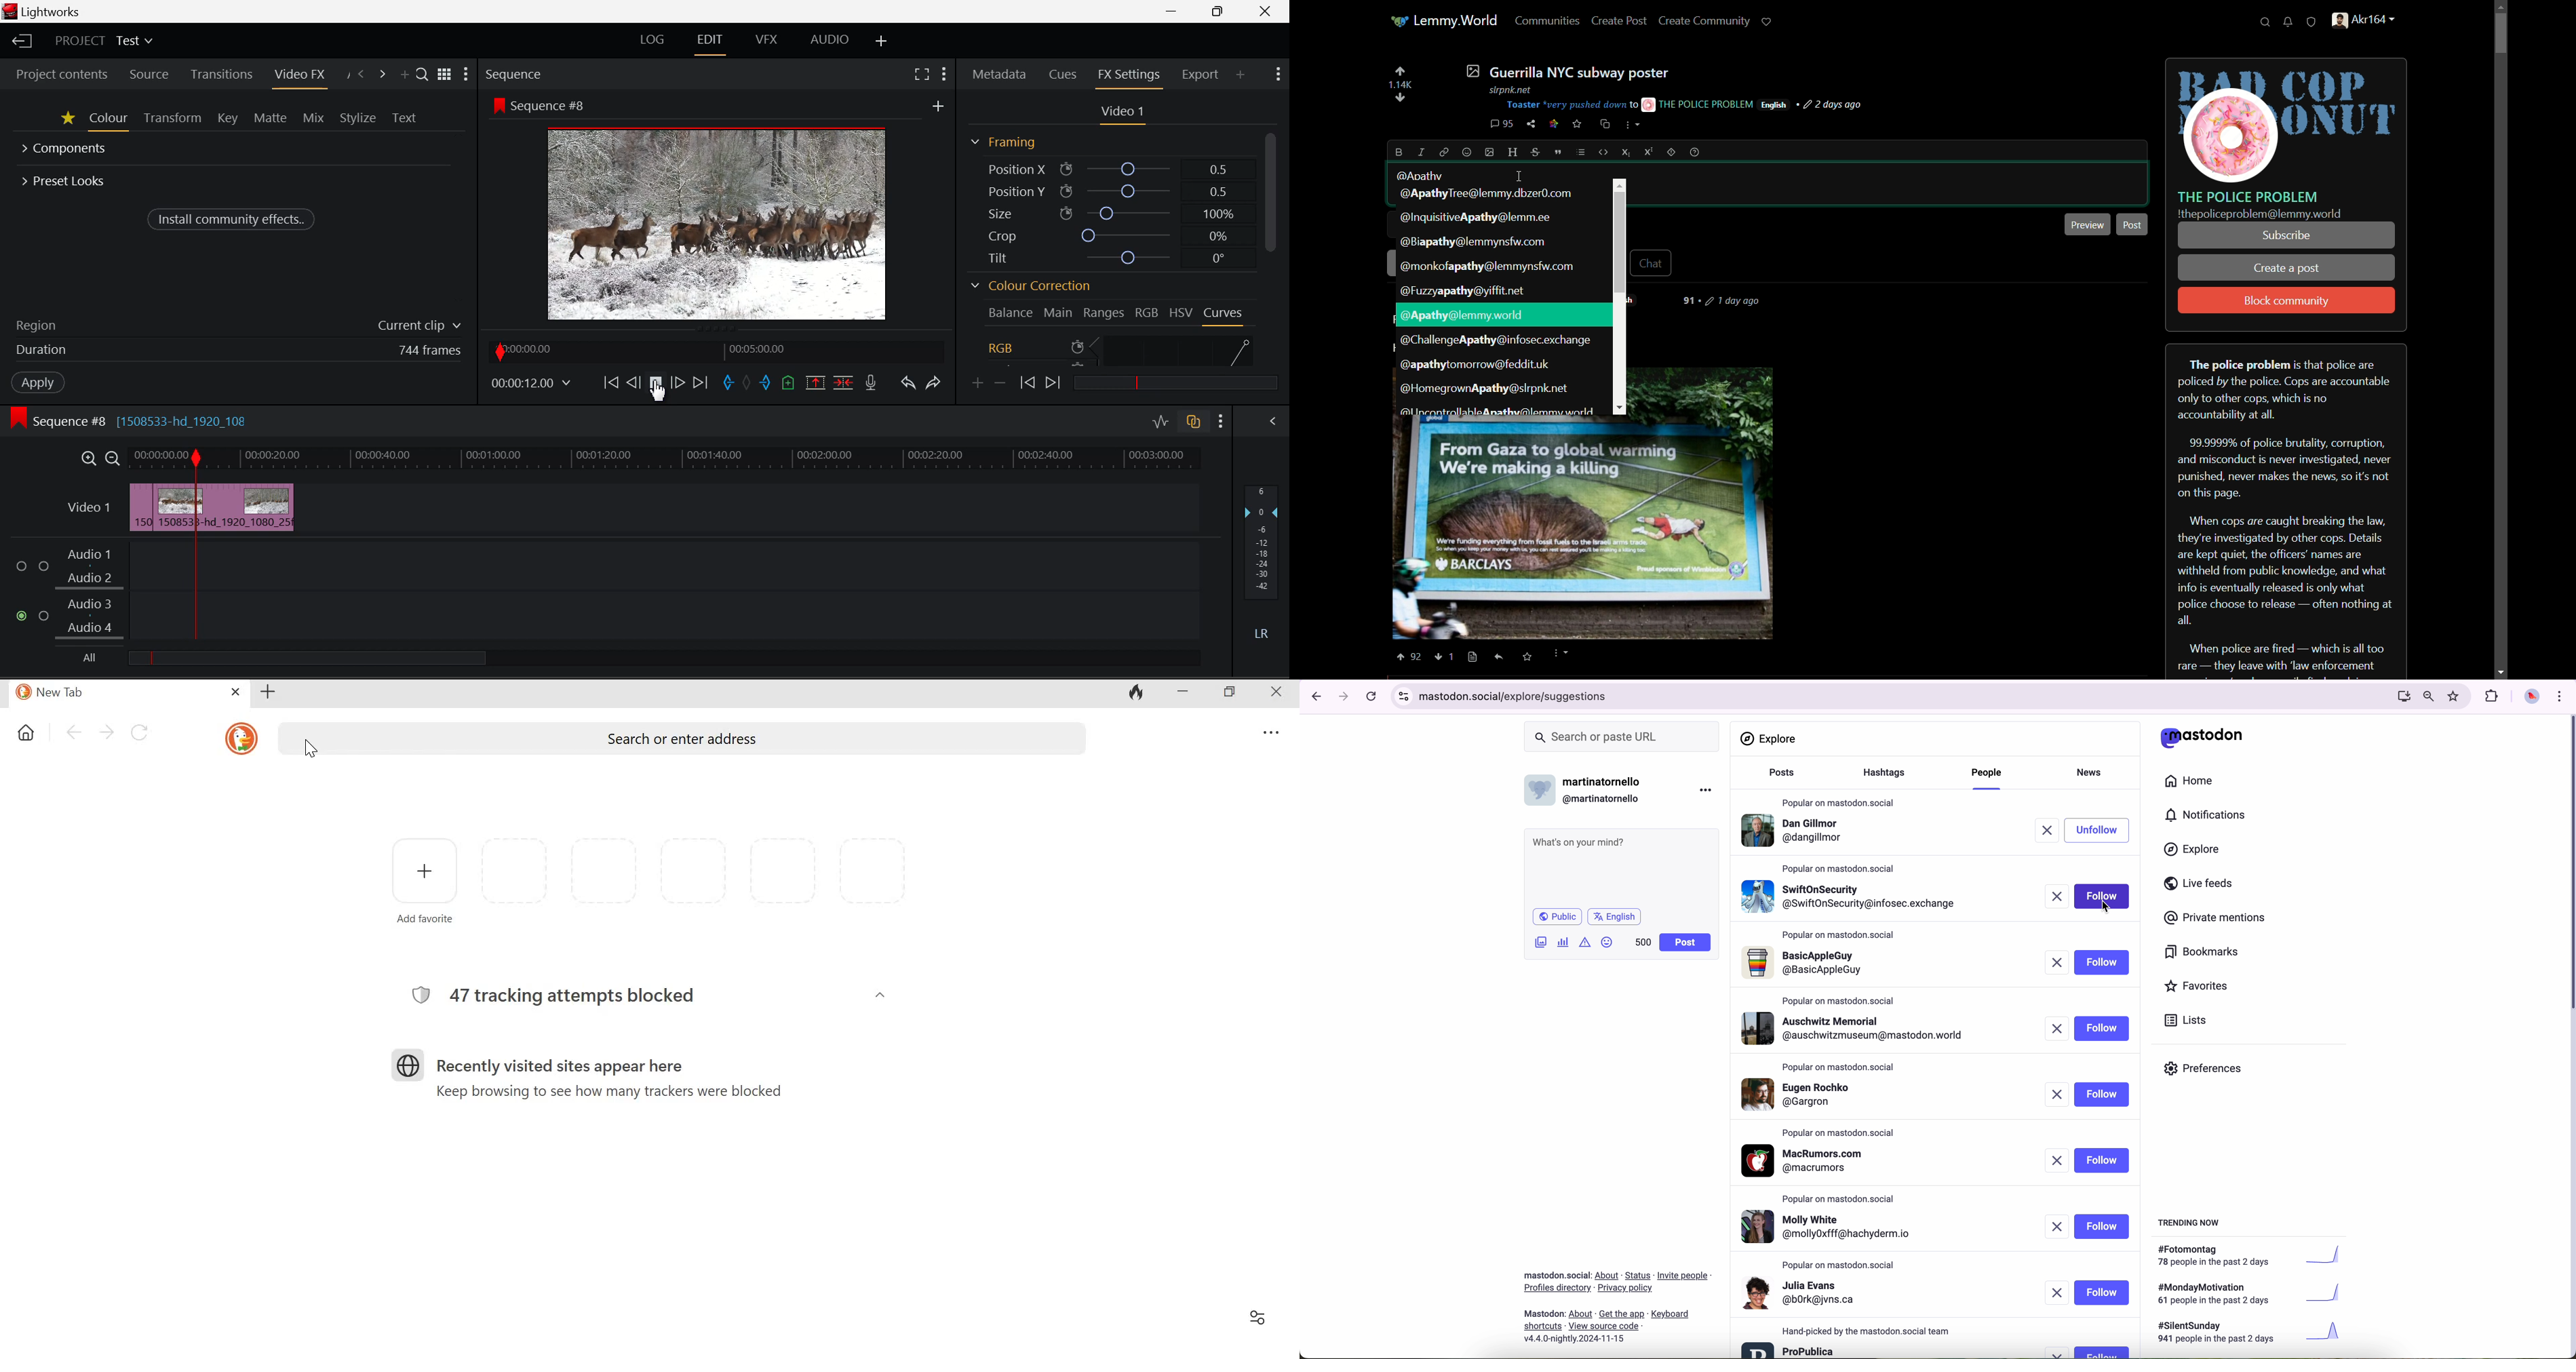 This screenshot has height=1372, width=2576. Describe the element at coordinates (2428, 695) in the screenshot. I see `zoom out` at that location.